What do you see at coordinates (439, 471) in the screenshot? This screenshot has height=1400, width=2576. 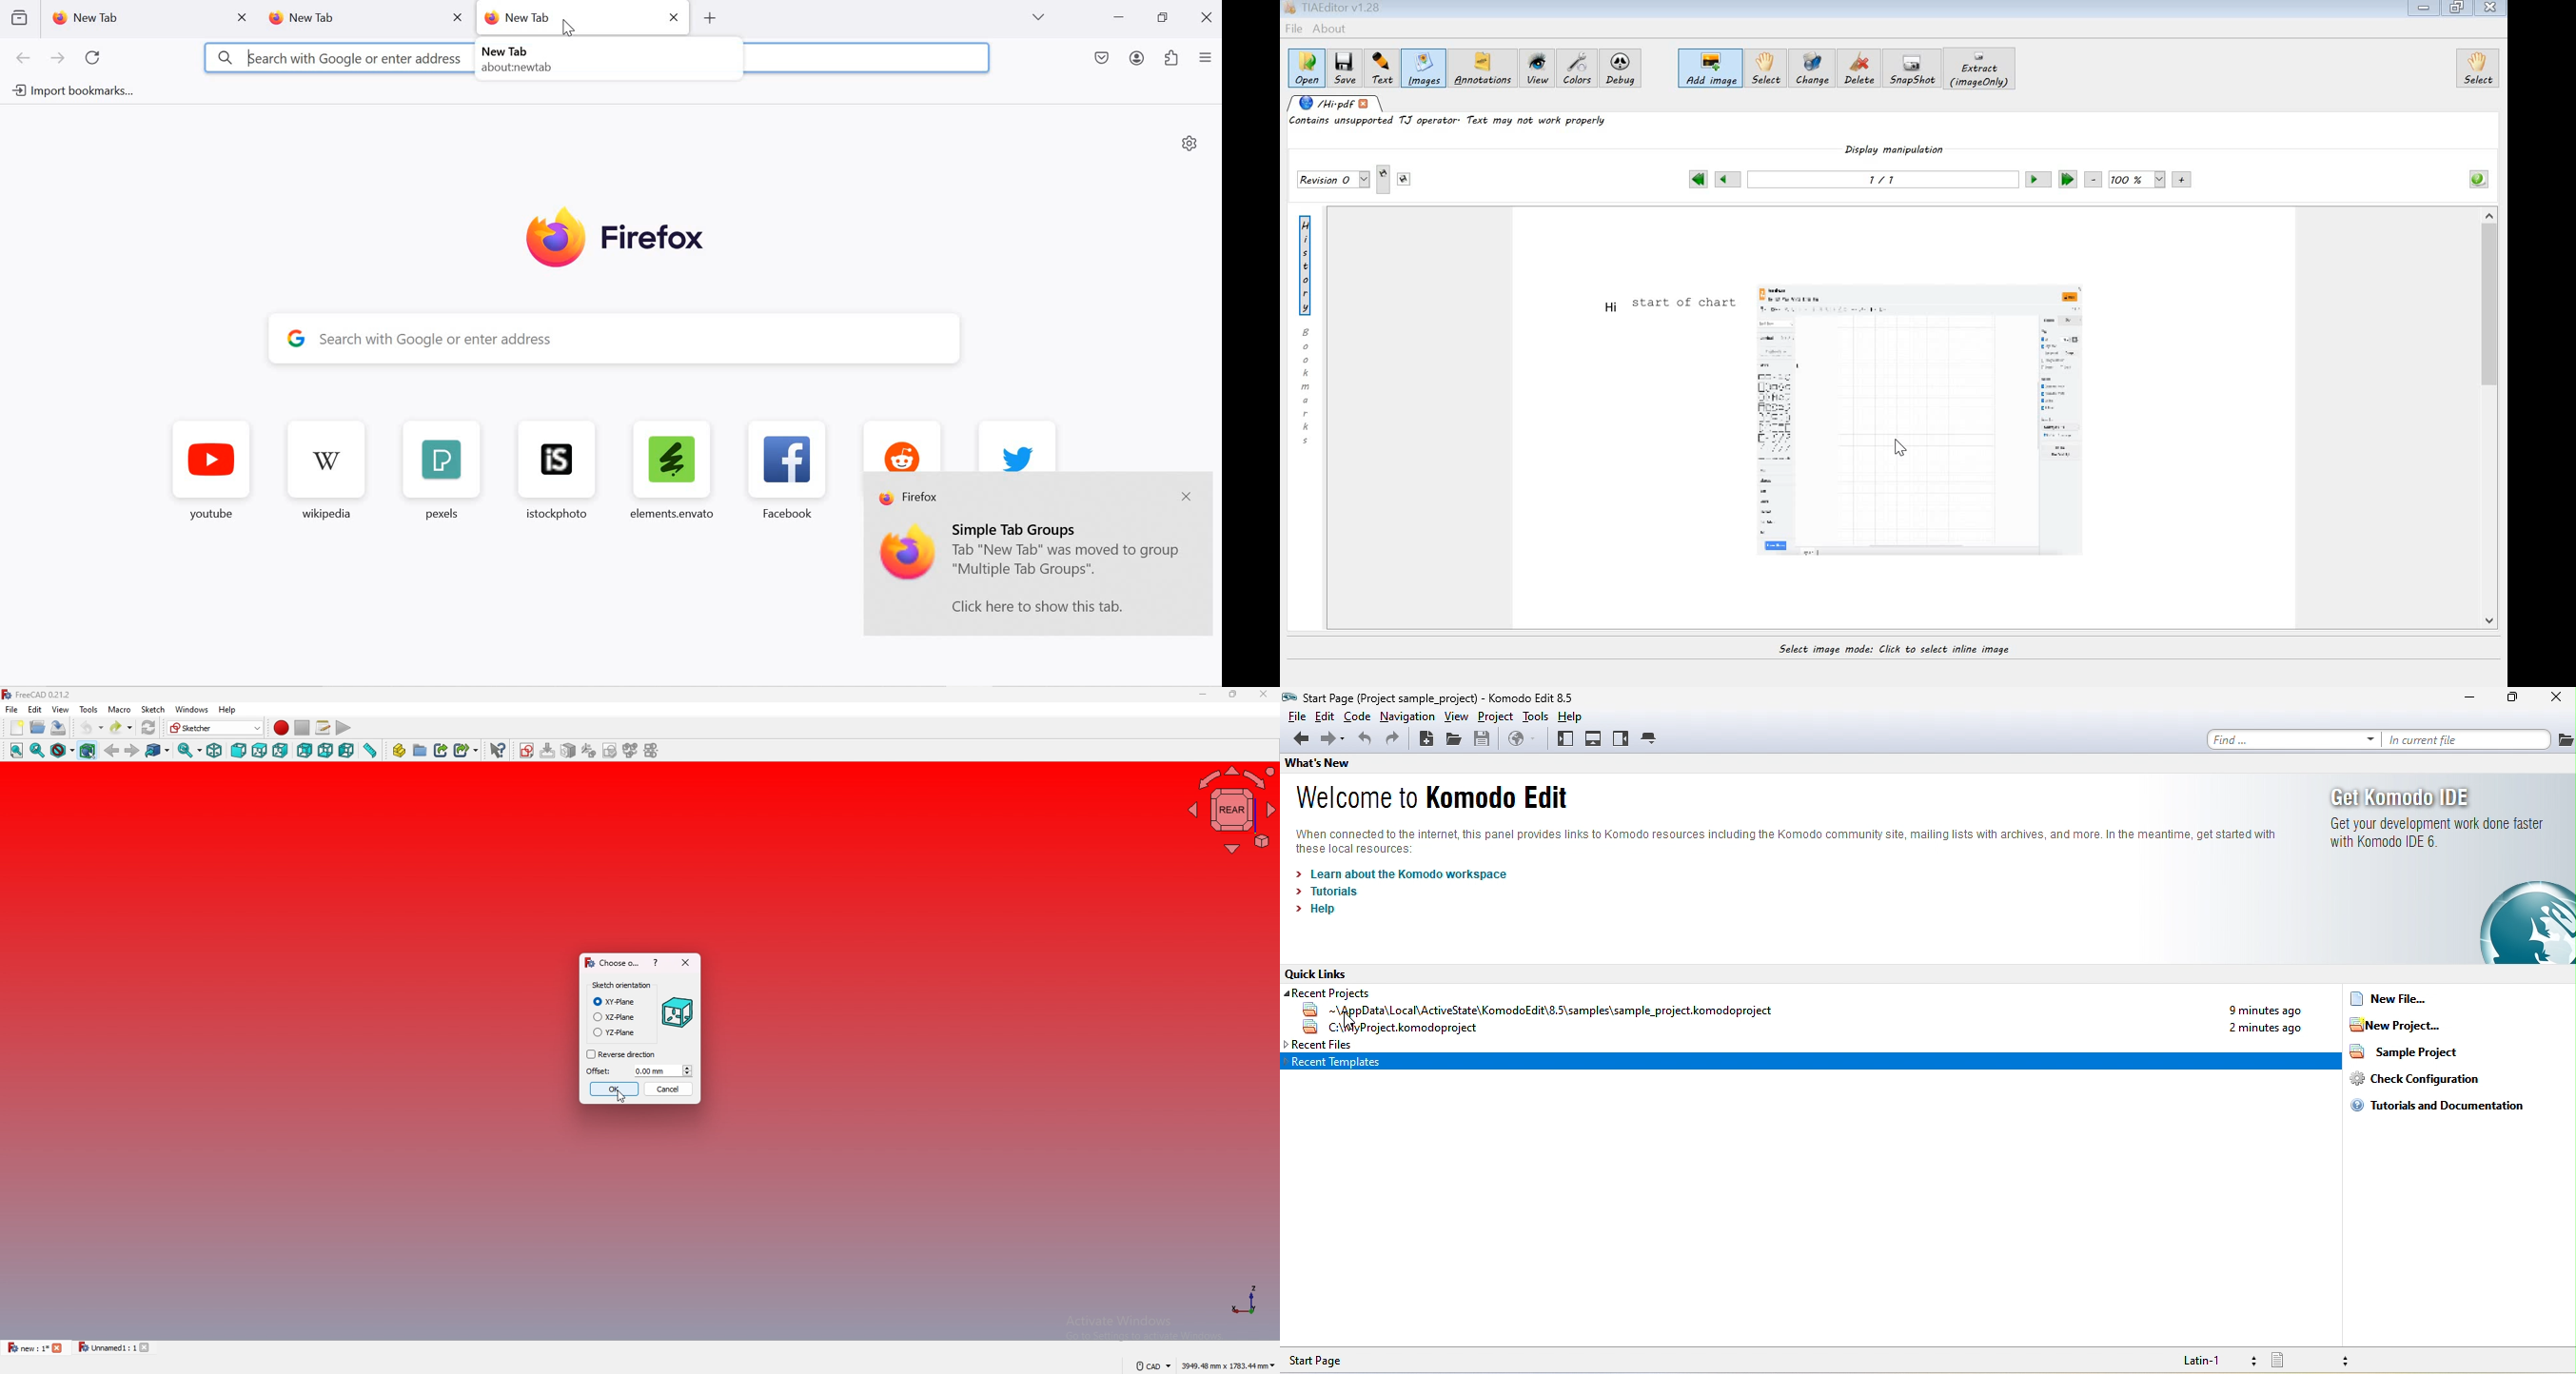 I see `pexels favorite` at bounding box center [439, 471].